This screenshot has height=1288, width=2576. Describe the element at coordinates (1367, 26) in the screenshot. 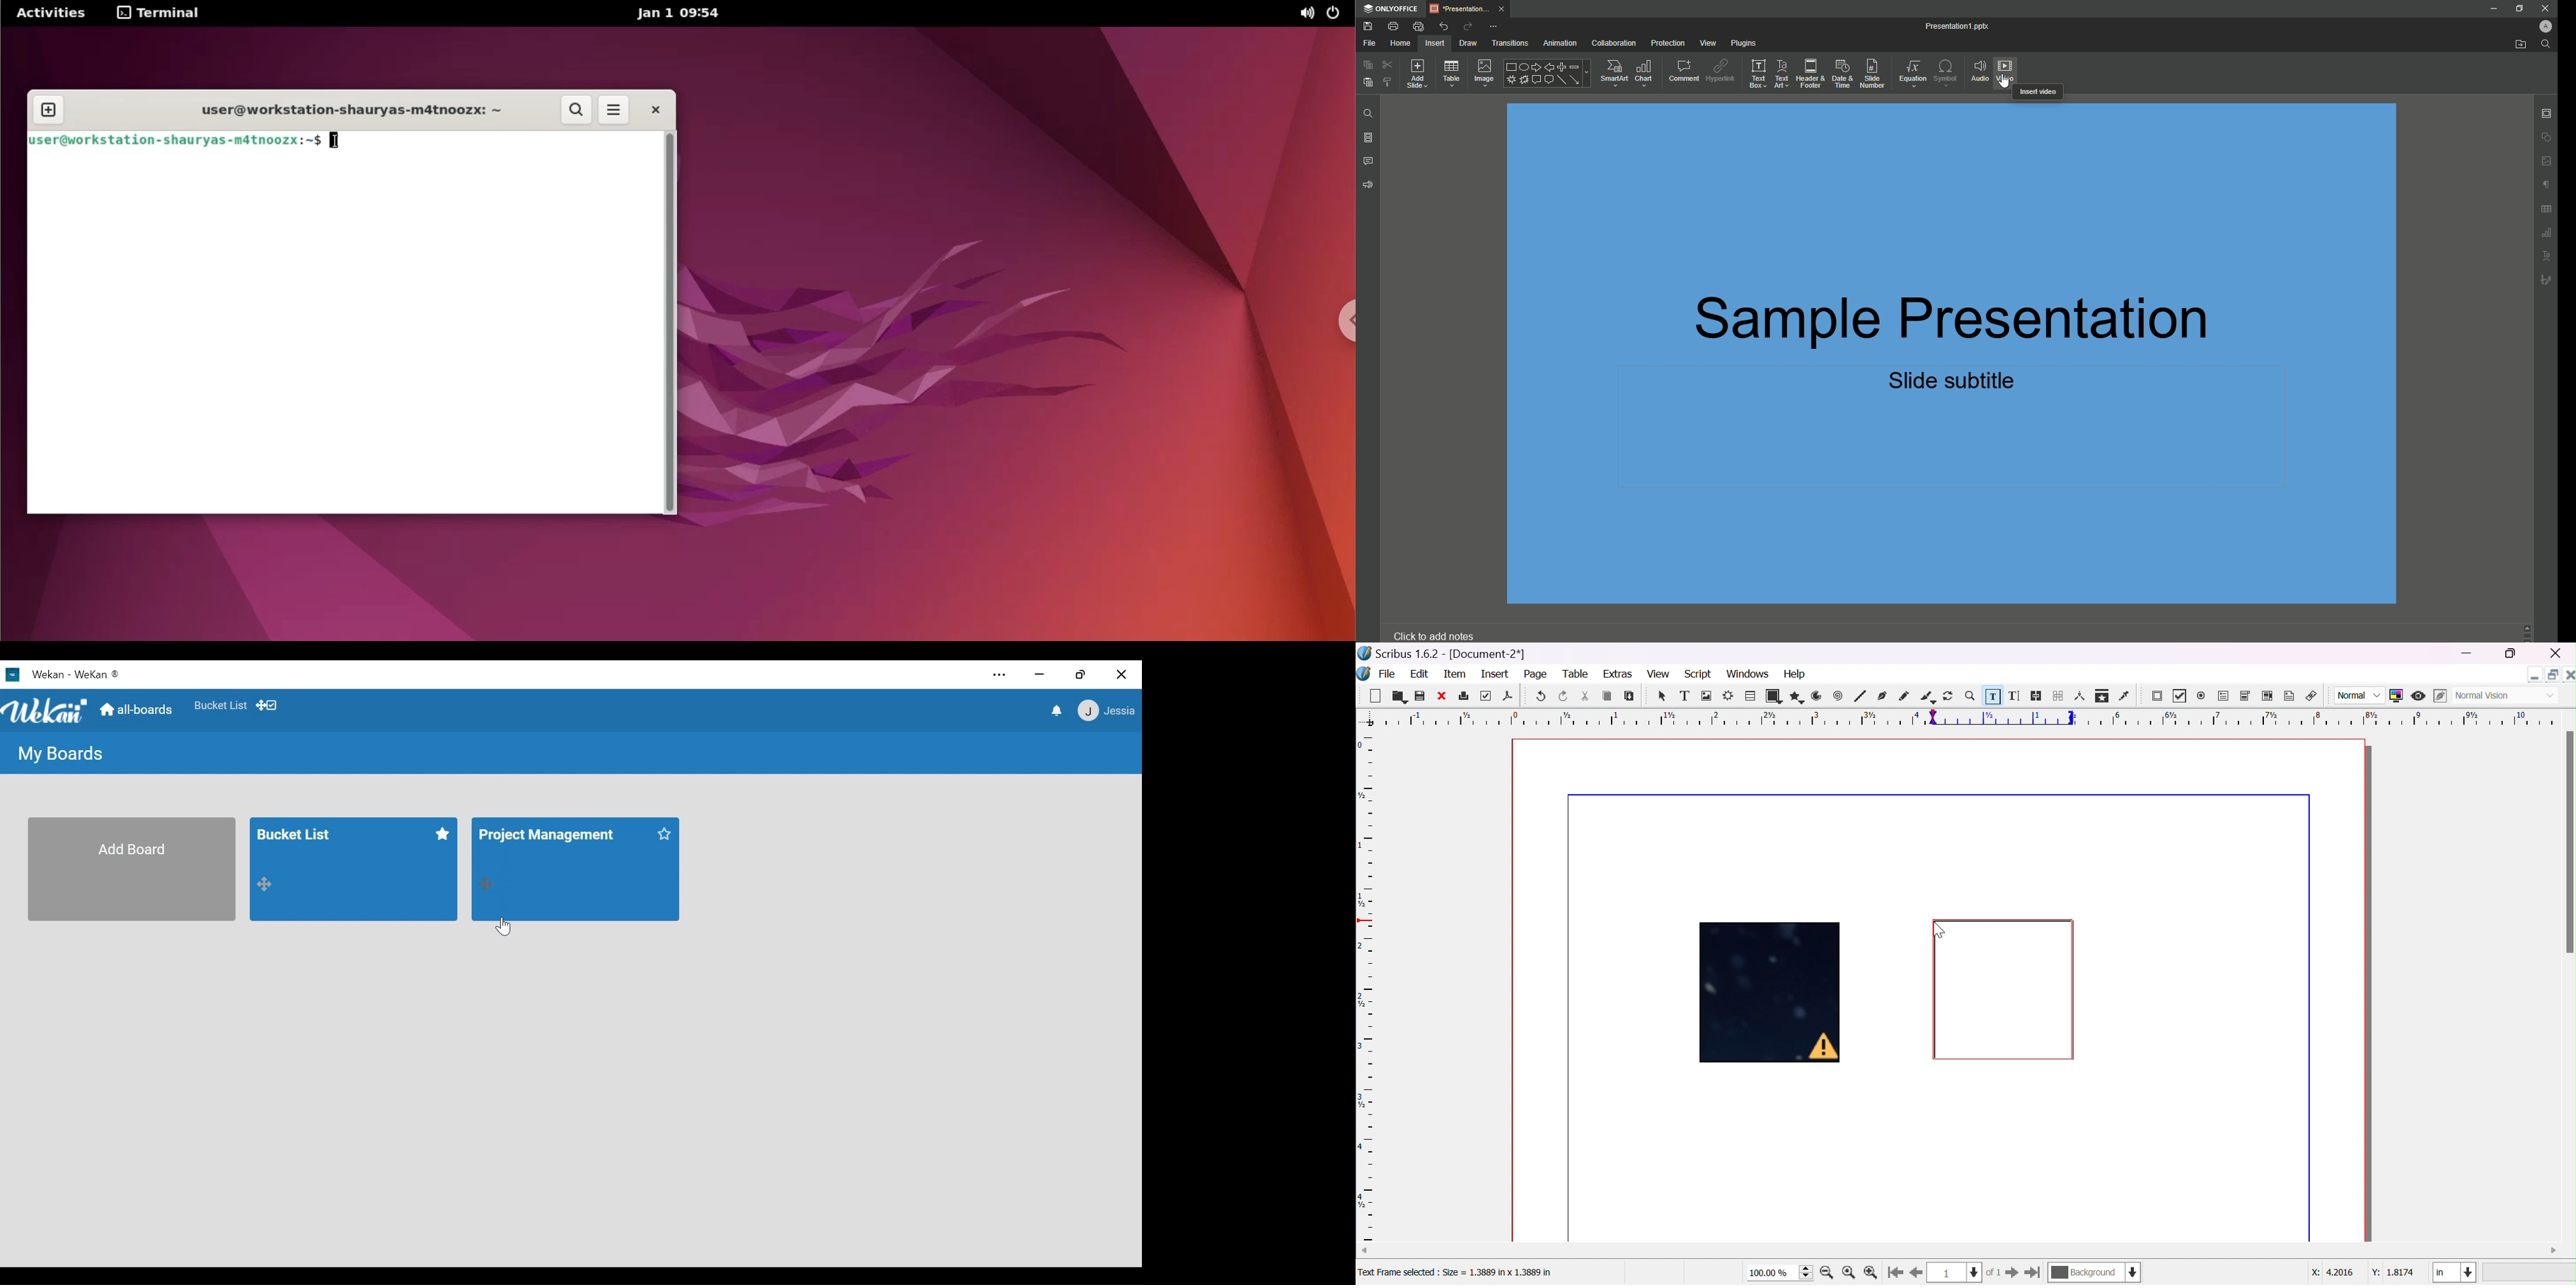

I see `Save` at that location.